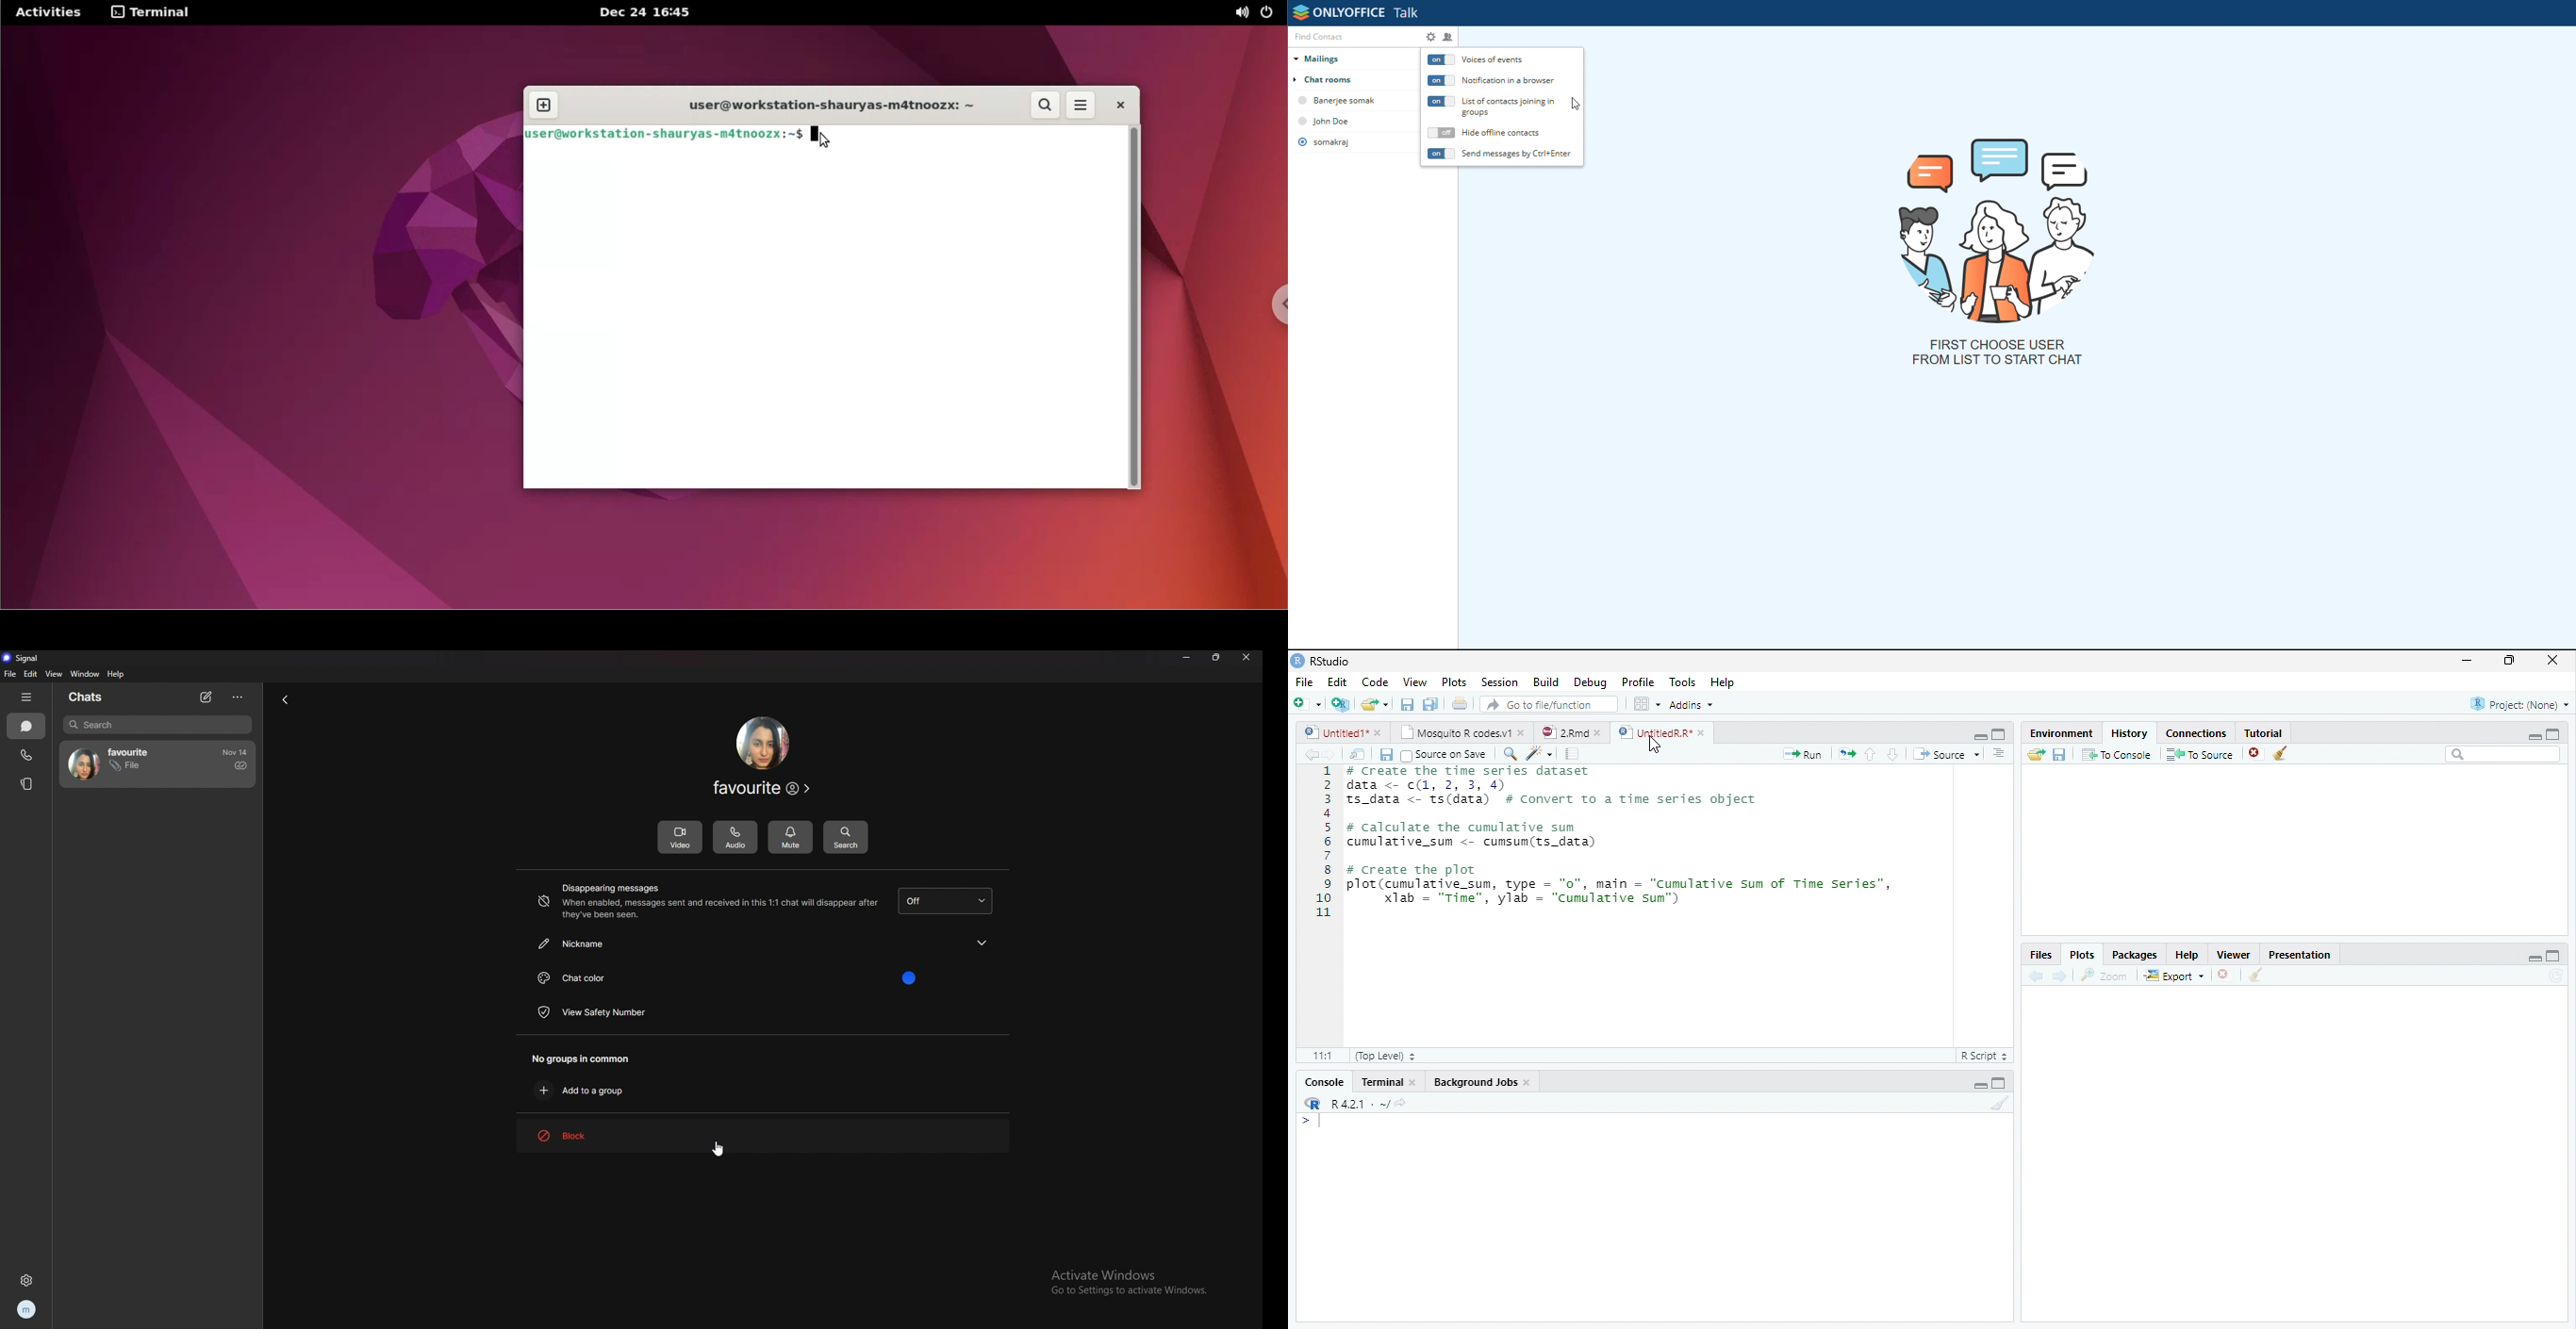 This screenshot has height=1344, width=2576. Describe the element at coordinates (86, 673) in the screenshot. I see `window` at that location.